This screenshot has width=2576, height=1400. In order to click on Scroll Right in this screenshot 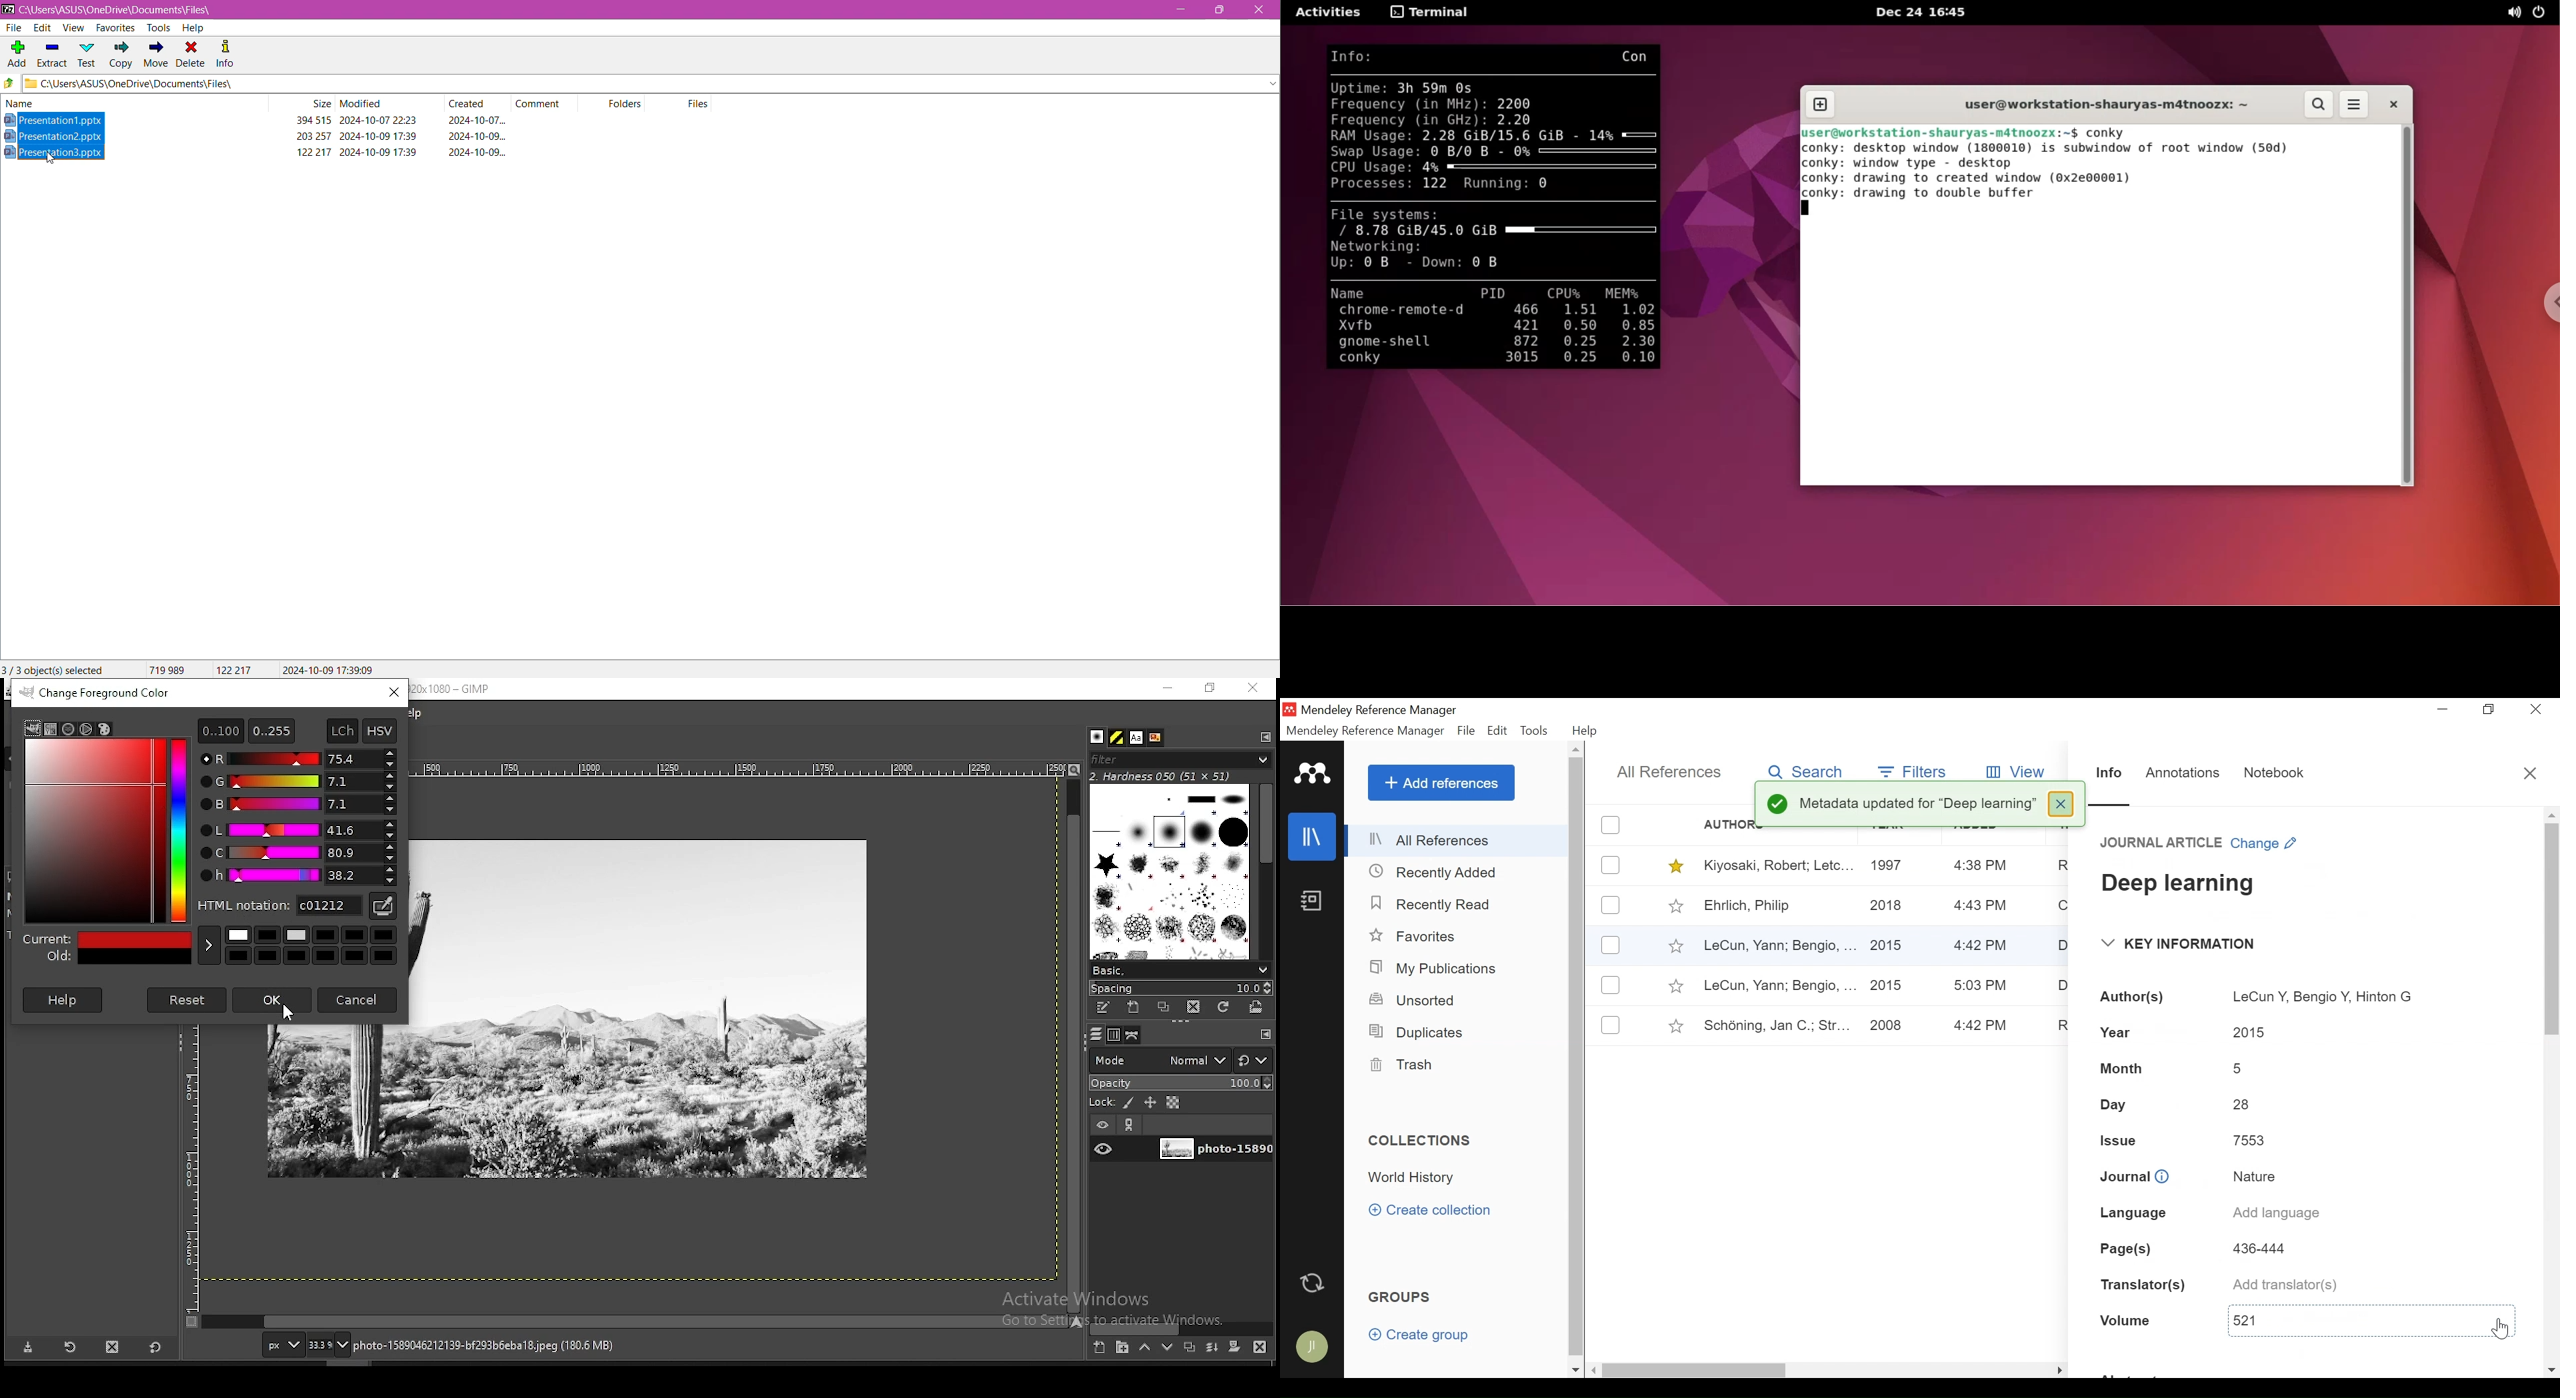, I will do `click(1595, 1371)`.